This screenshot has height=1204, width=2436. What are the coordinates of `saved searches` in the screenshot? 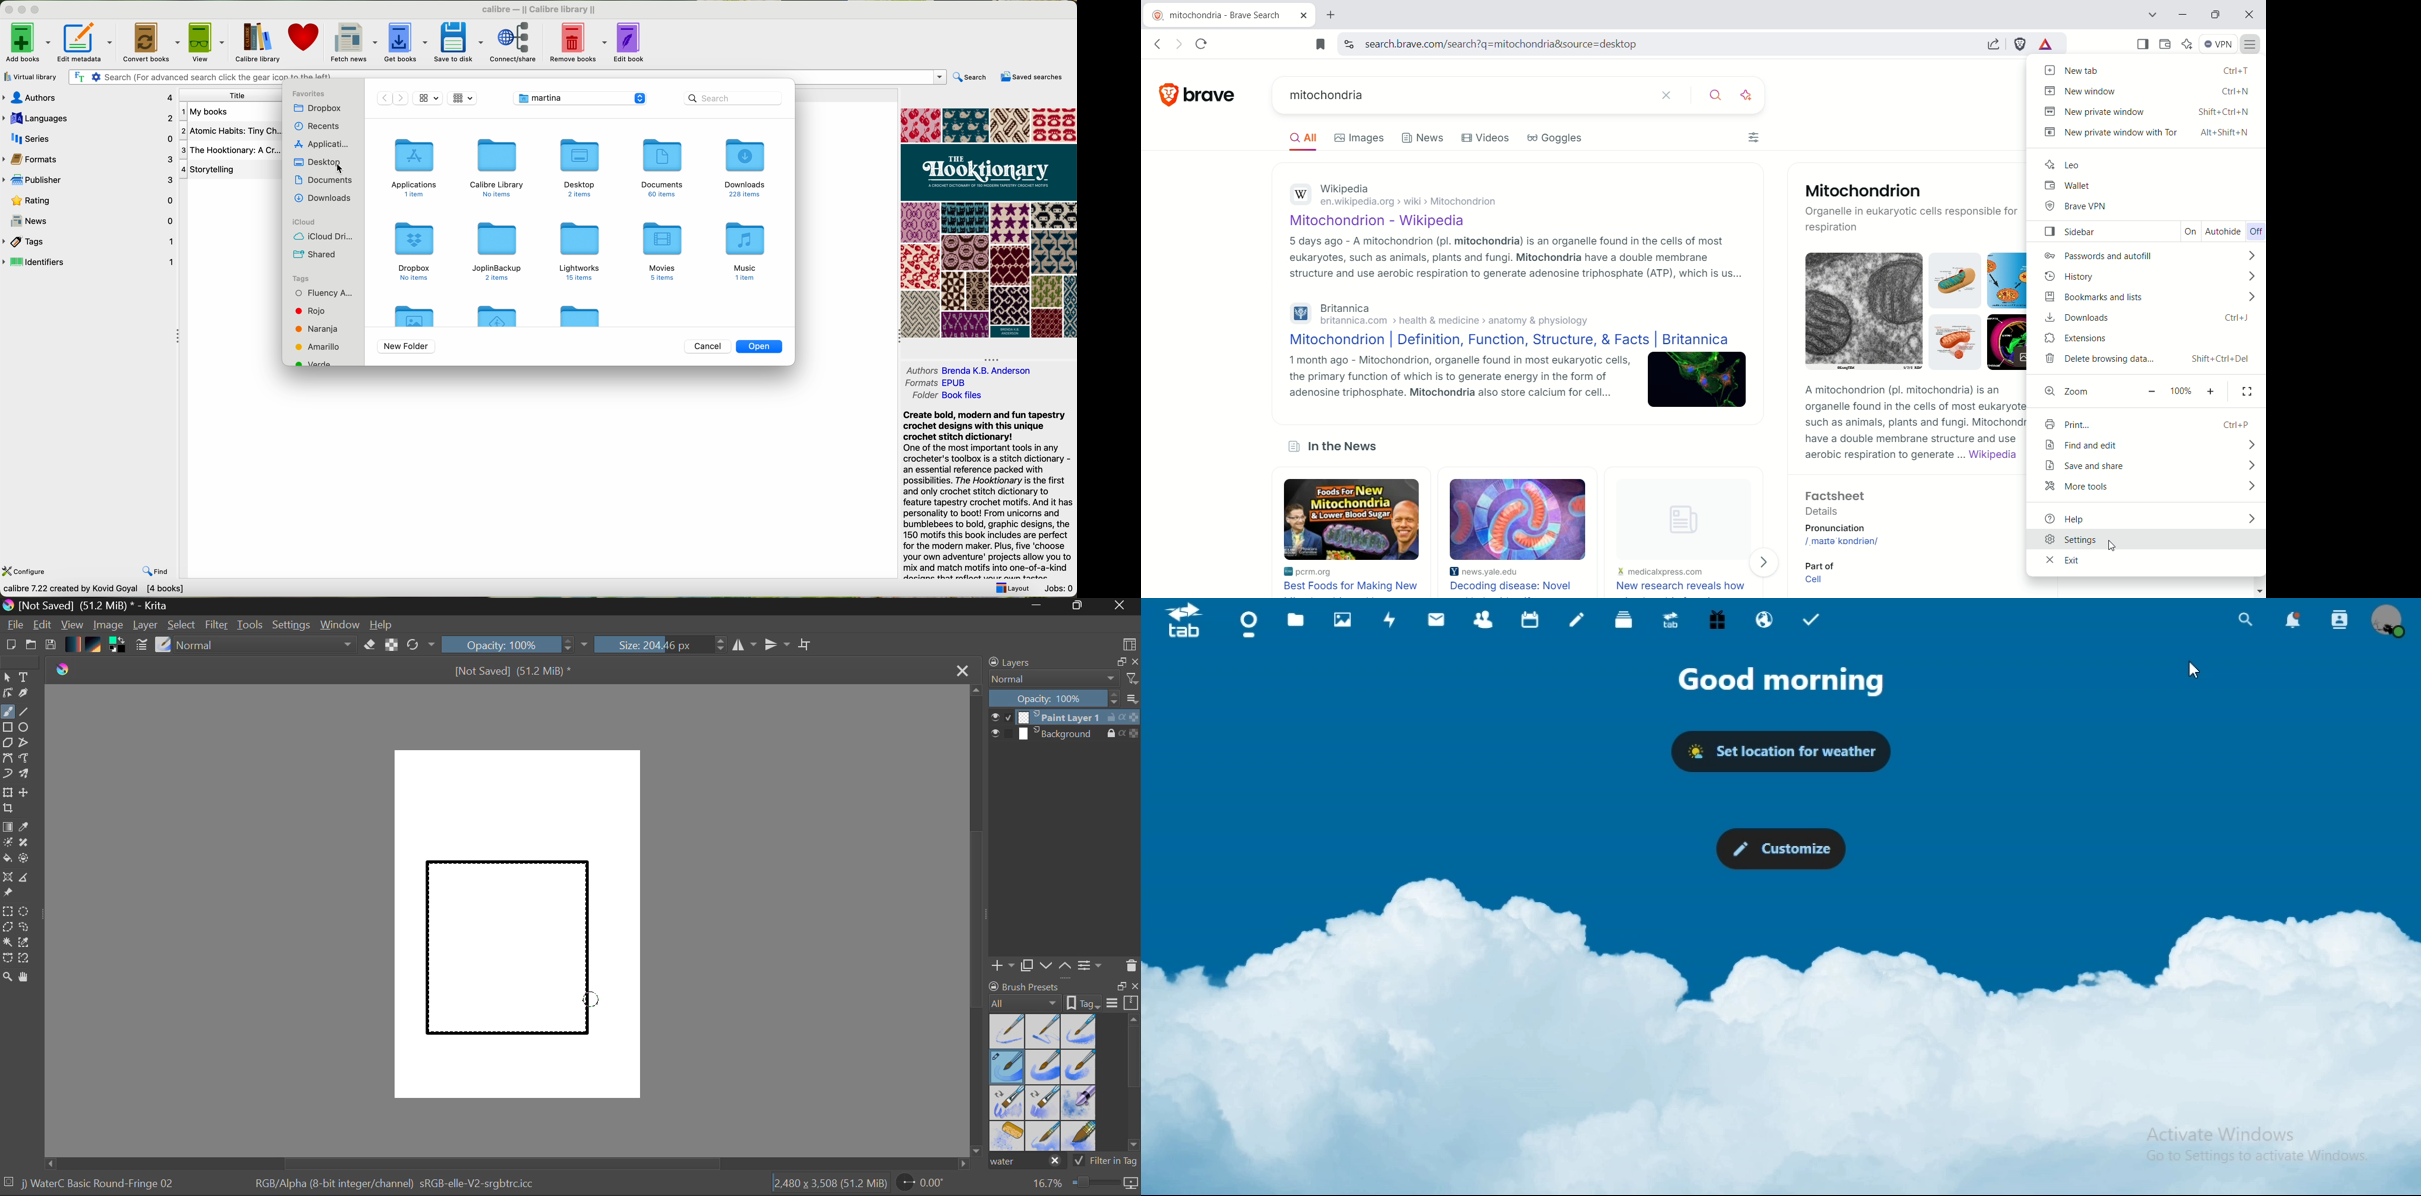 It's located at (1032, 78).